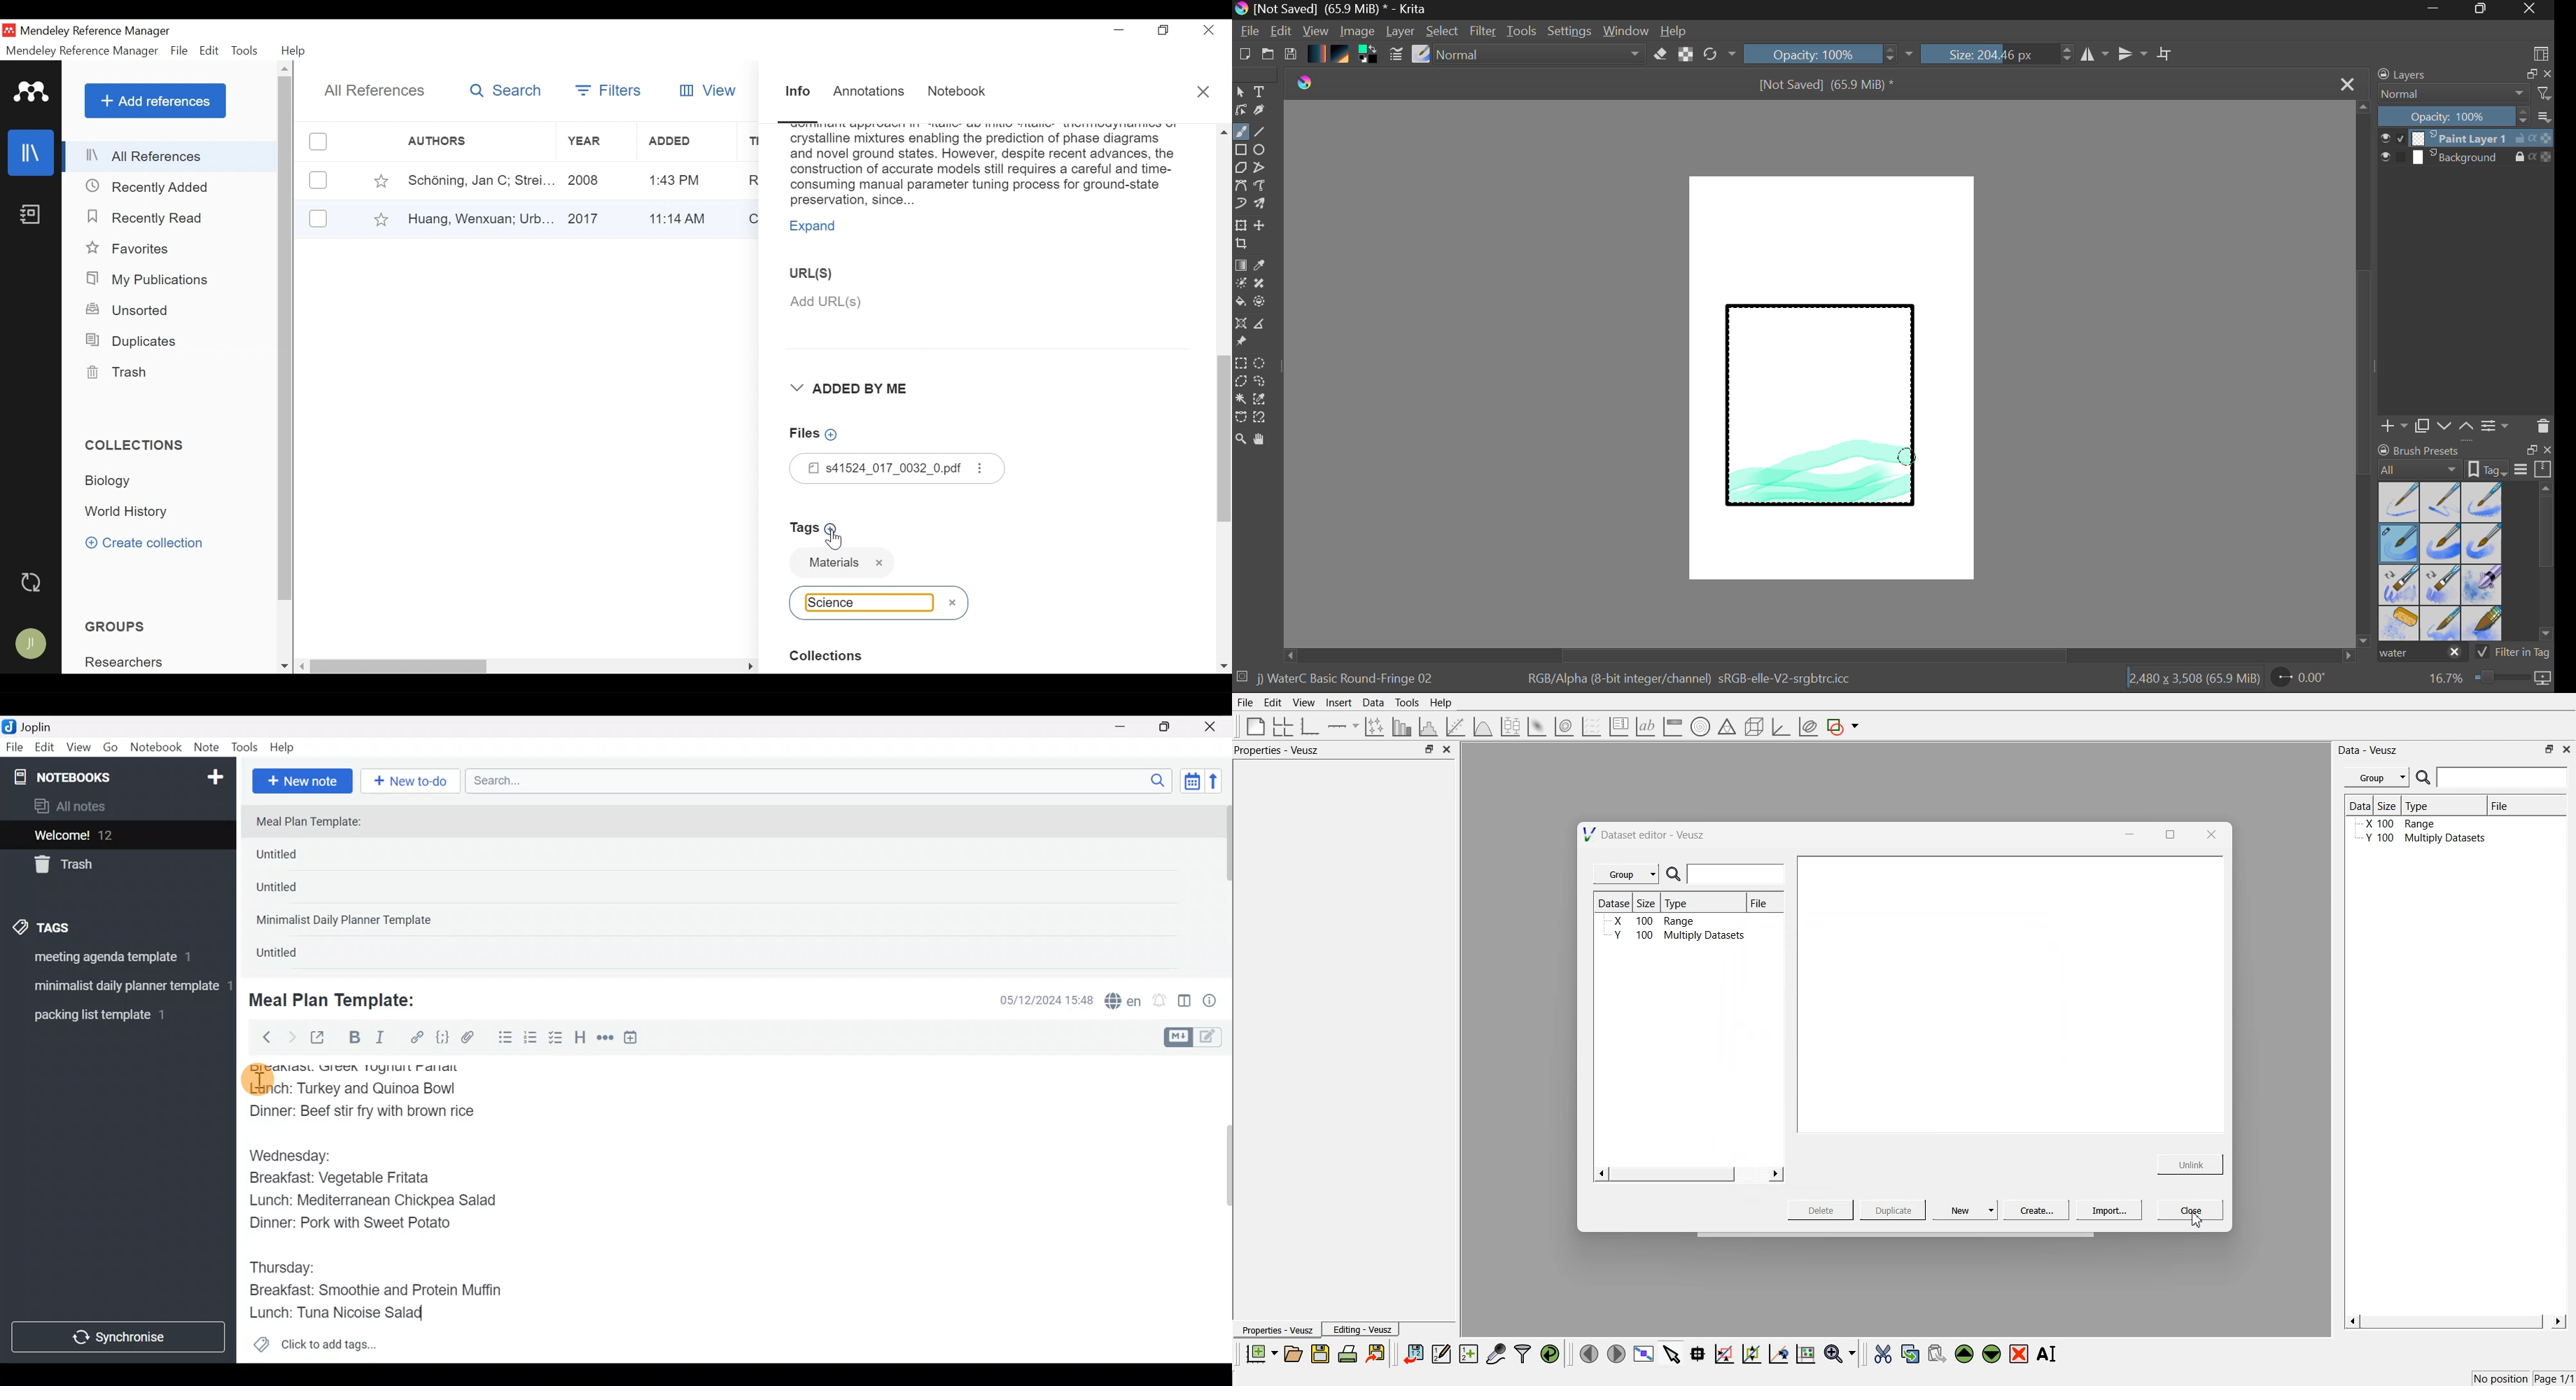 This screenshot has width=2576, height=1400. I want to click on Filters, so click(606, 90).